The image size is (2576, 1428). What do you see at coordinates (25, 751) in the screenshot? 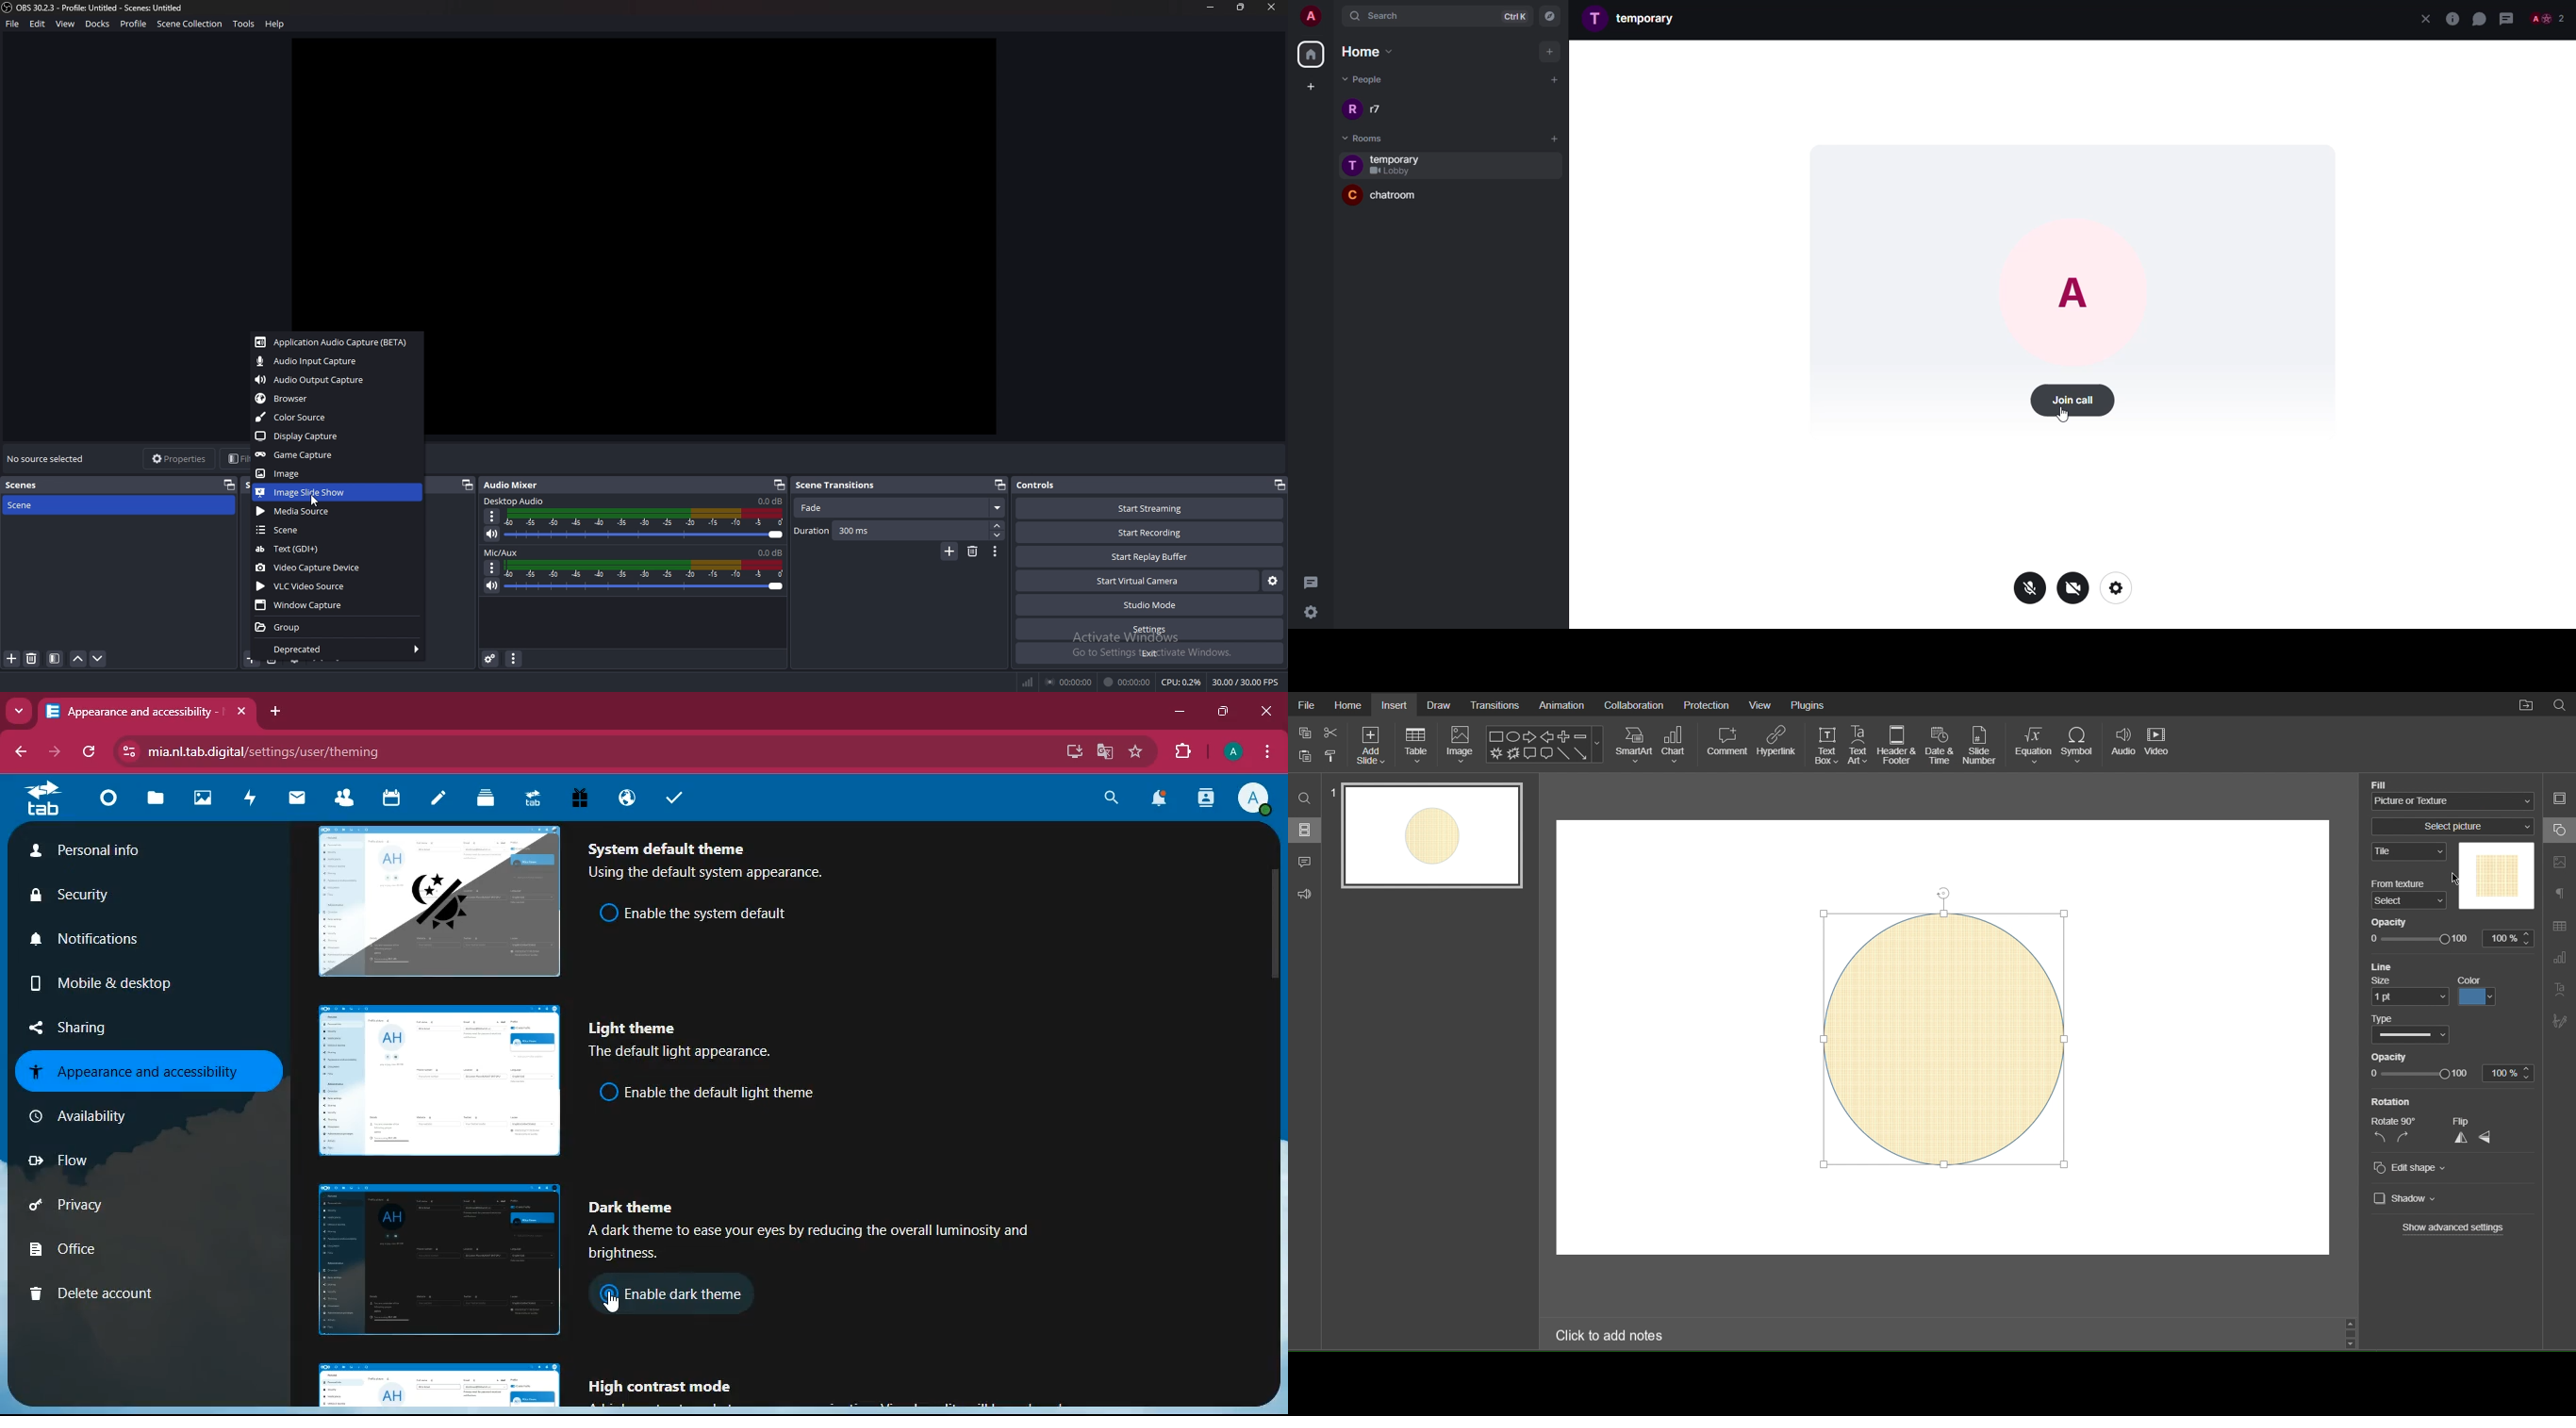
I see `back` at bounding box center [25, 751].